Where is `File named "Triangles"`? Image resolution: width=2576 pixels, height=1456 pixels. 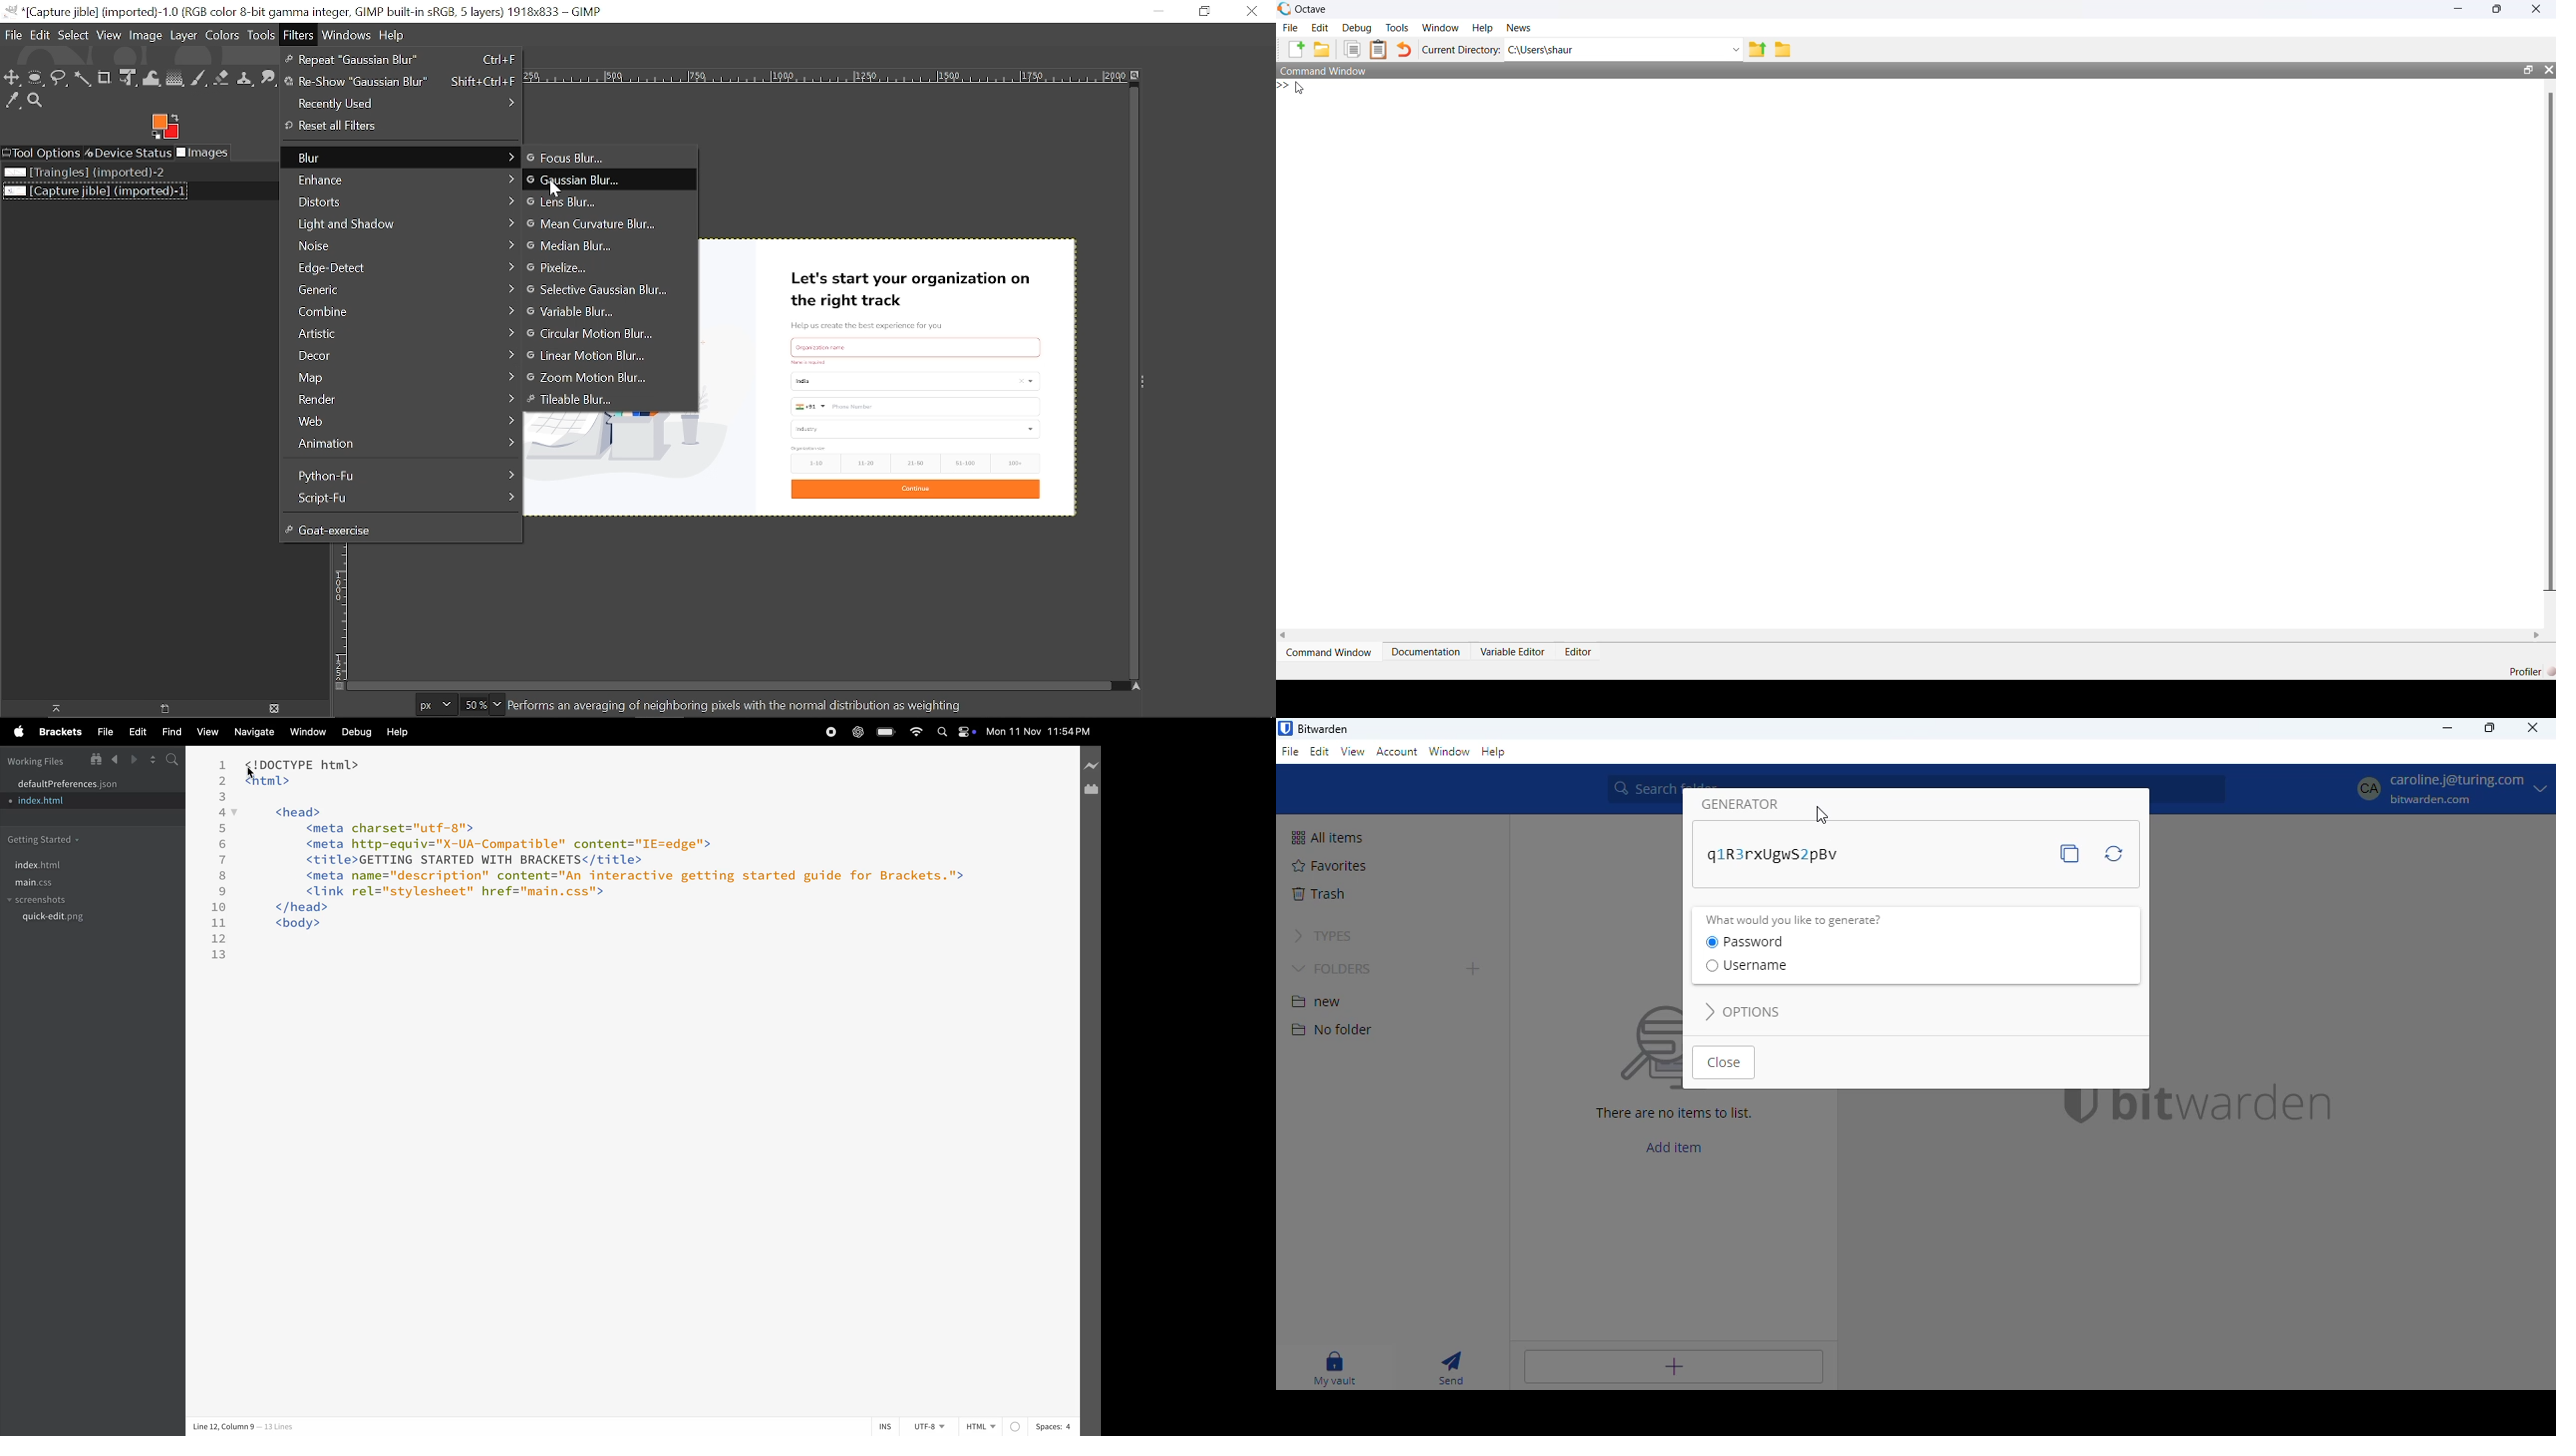 File named "Triangles" is located at coordinates (84, 173).